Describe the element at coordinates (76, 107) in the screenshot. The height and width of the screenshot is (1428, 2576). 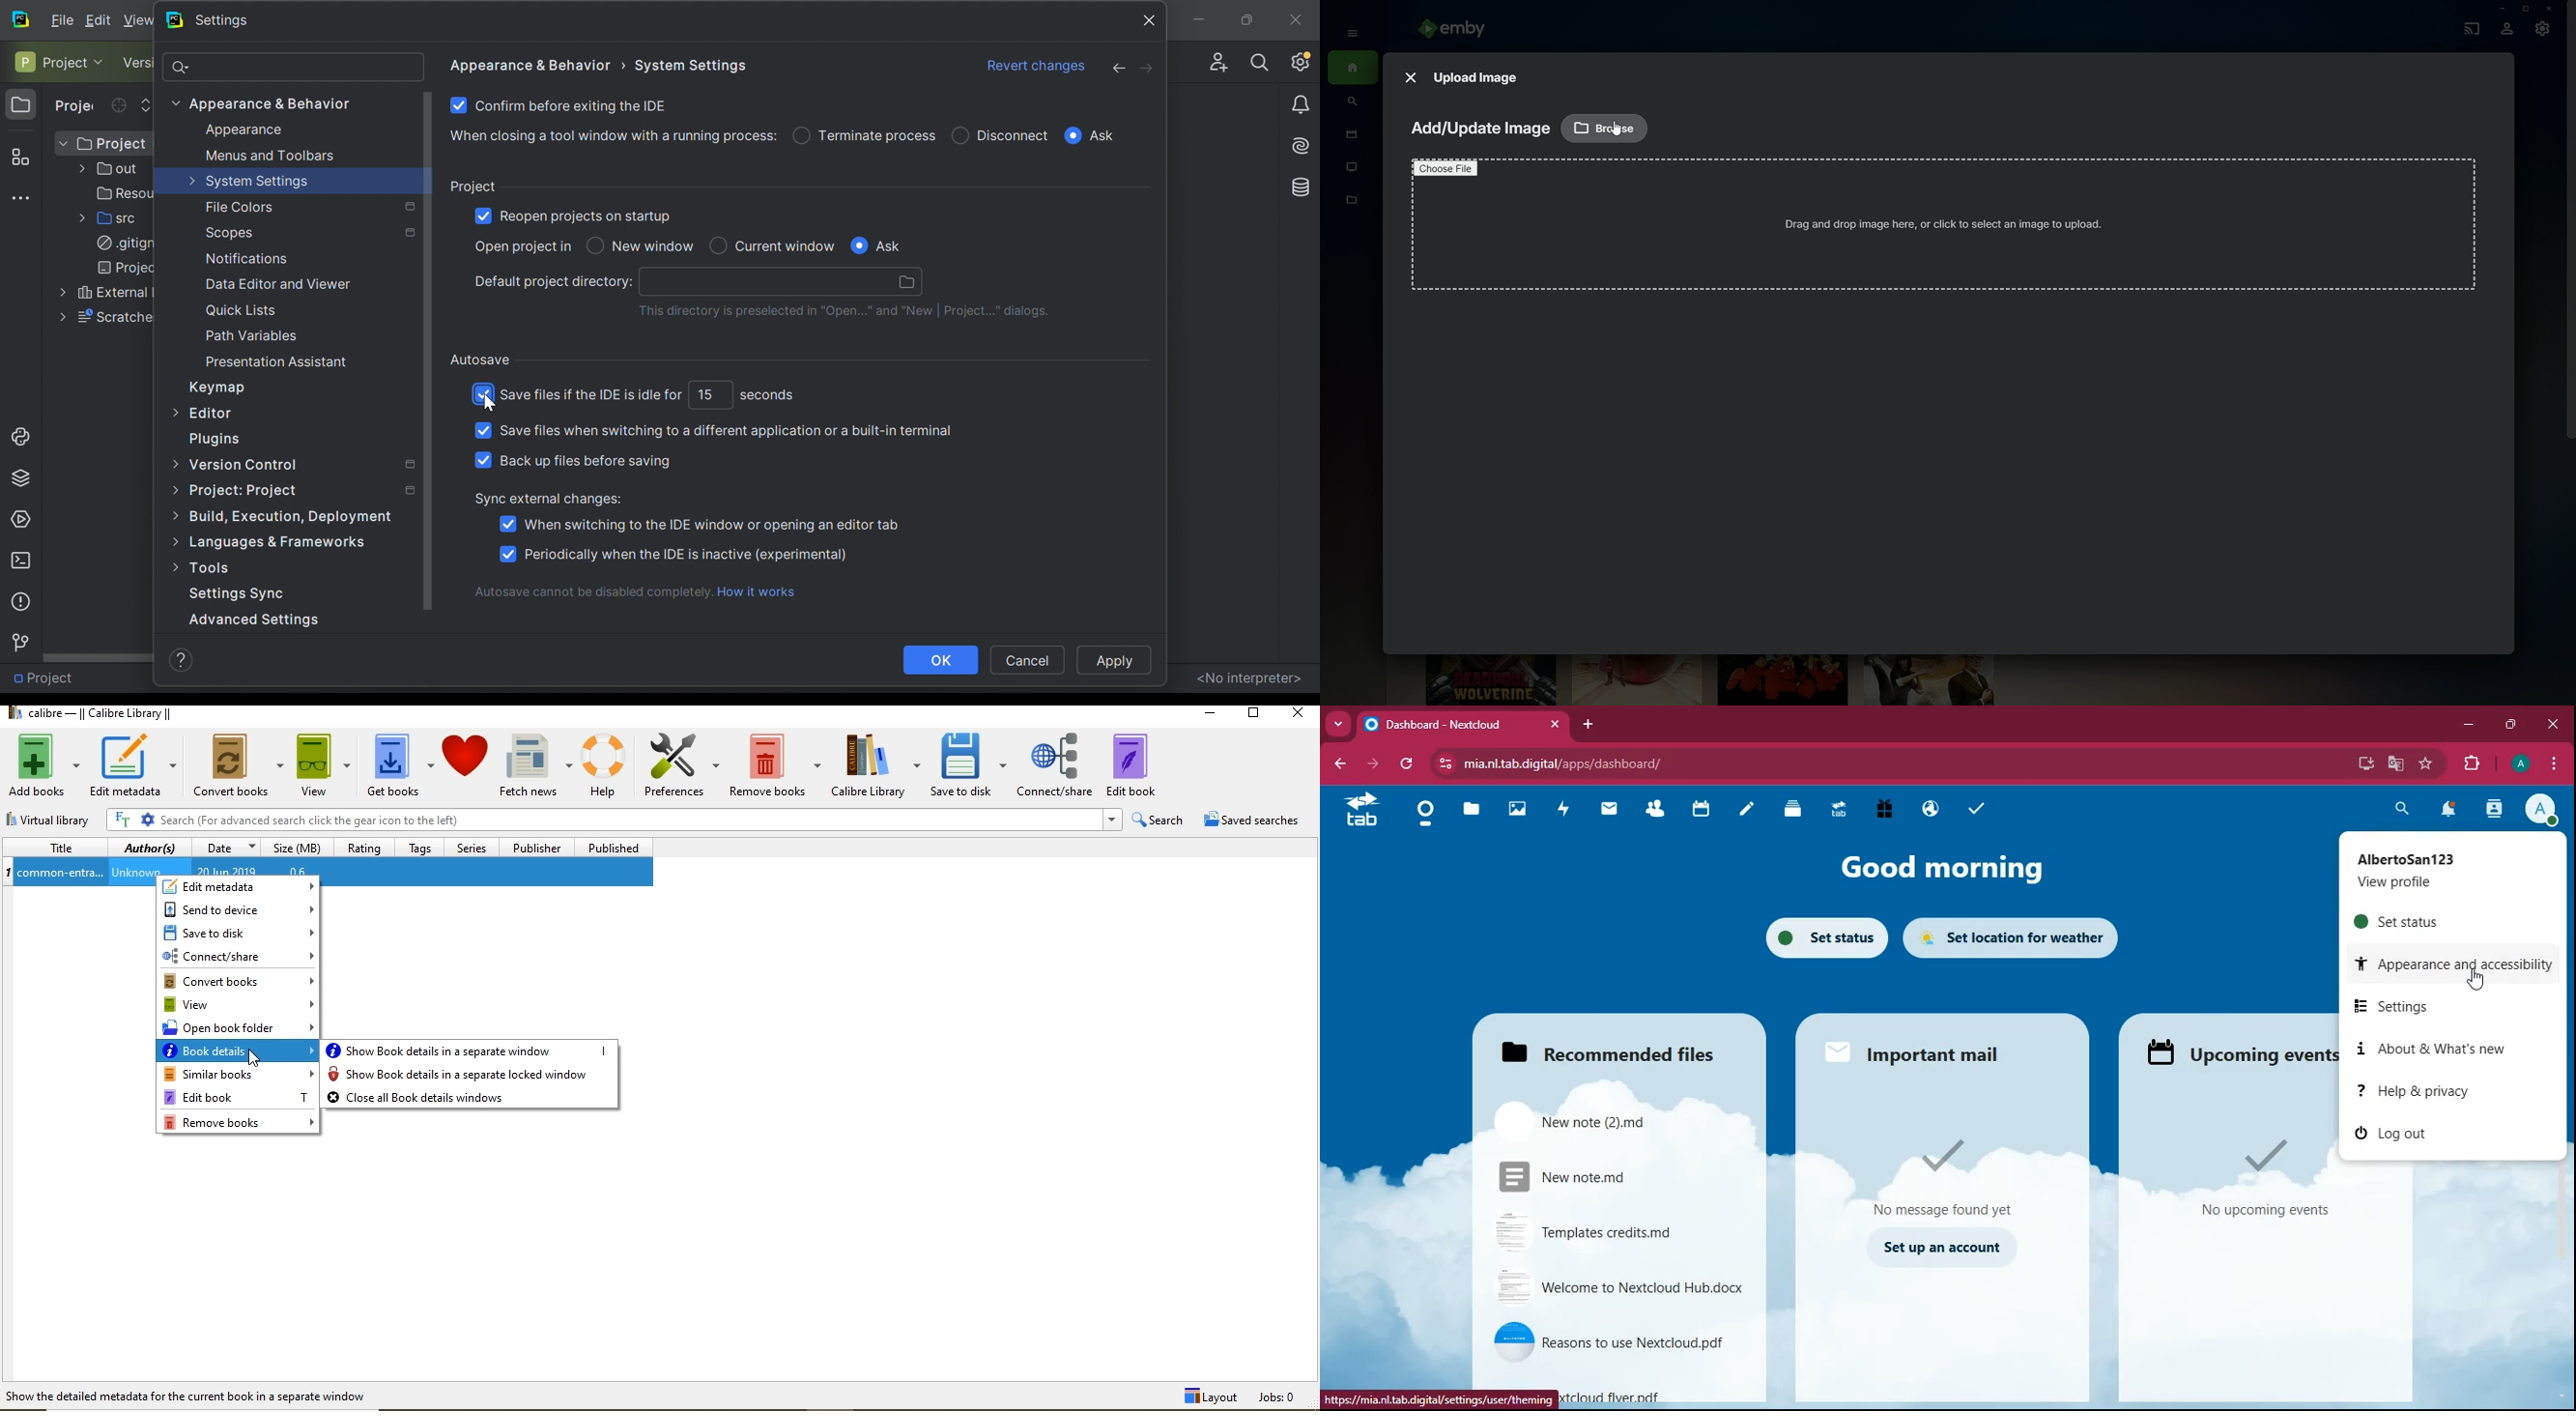
I see `Project` at that location.